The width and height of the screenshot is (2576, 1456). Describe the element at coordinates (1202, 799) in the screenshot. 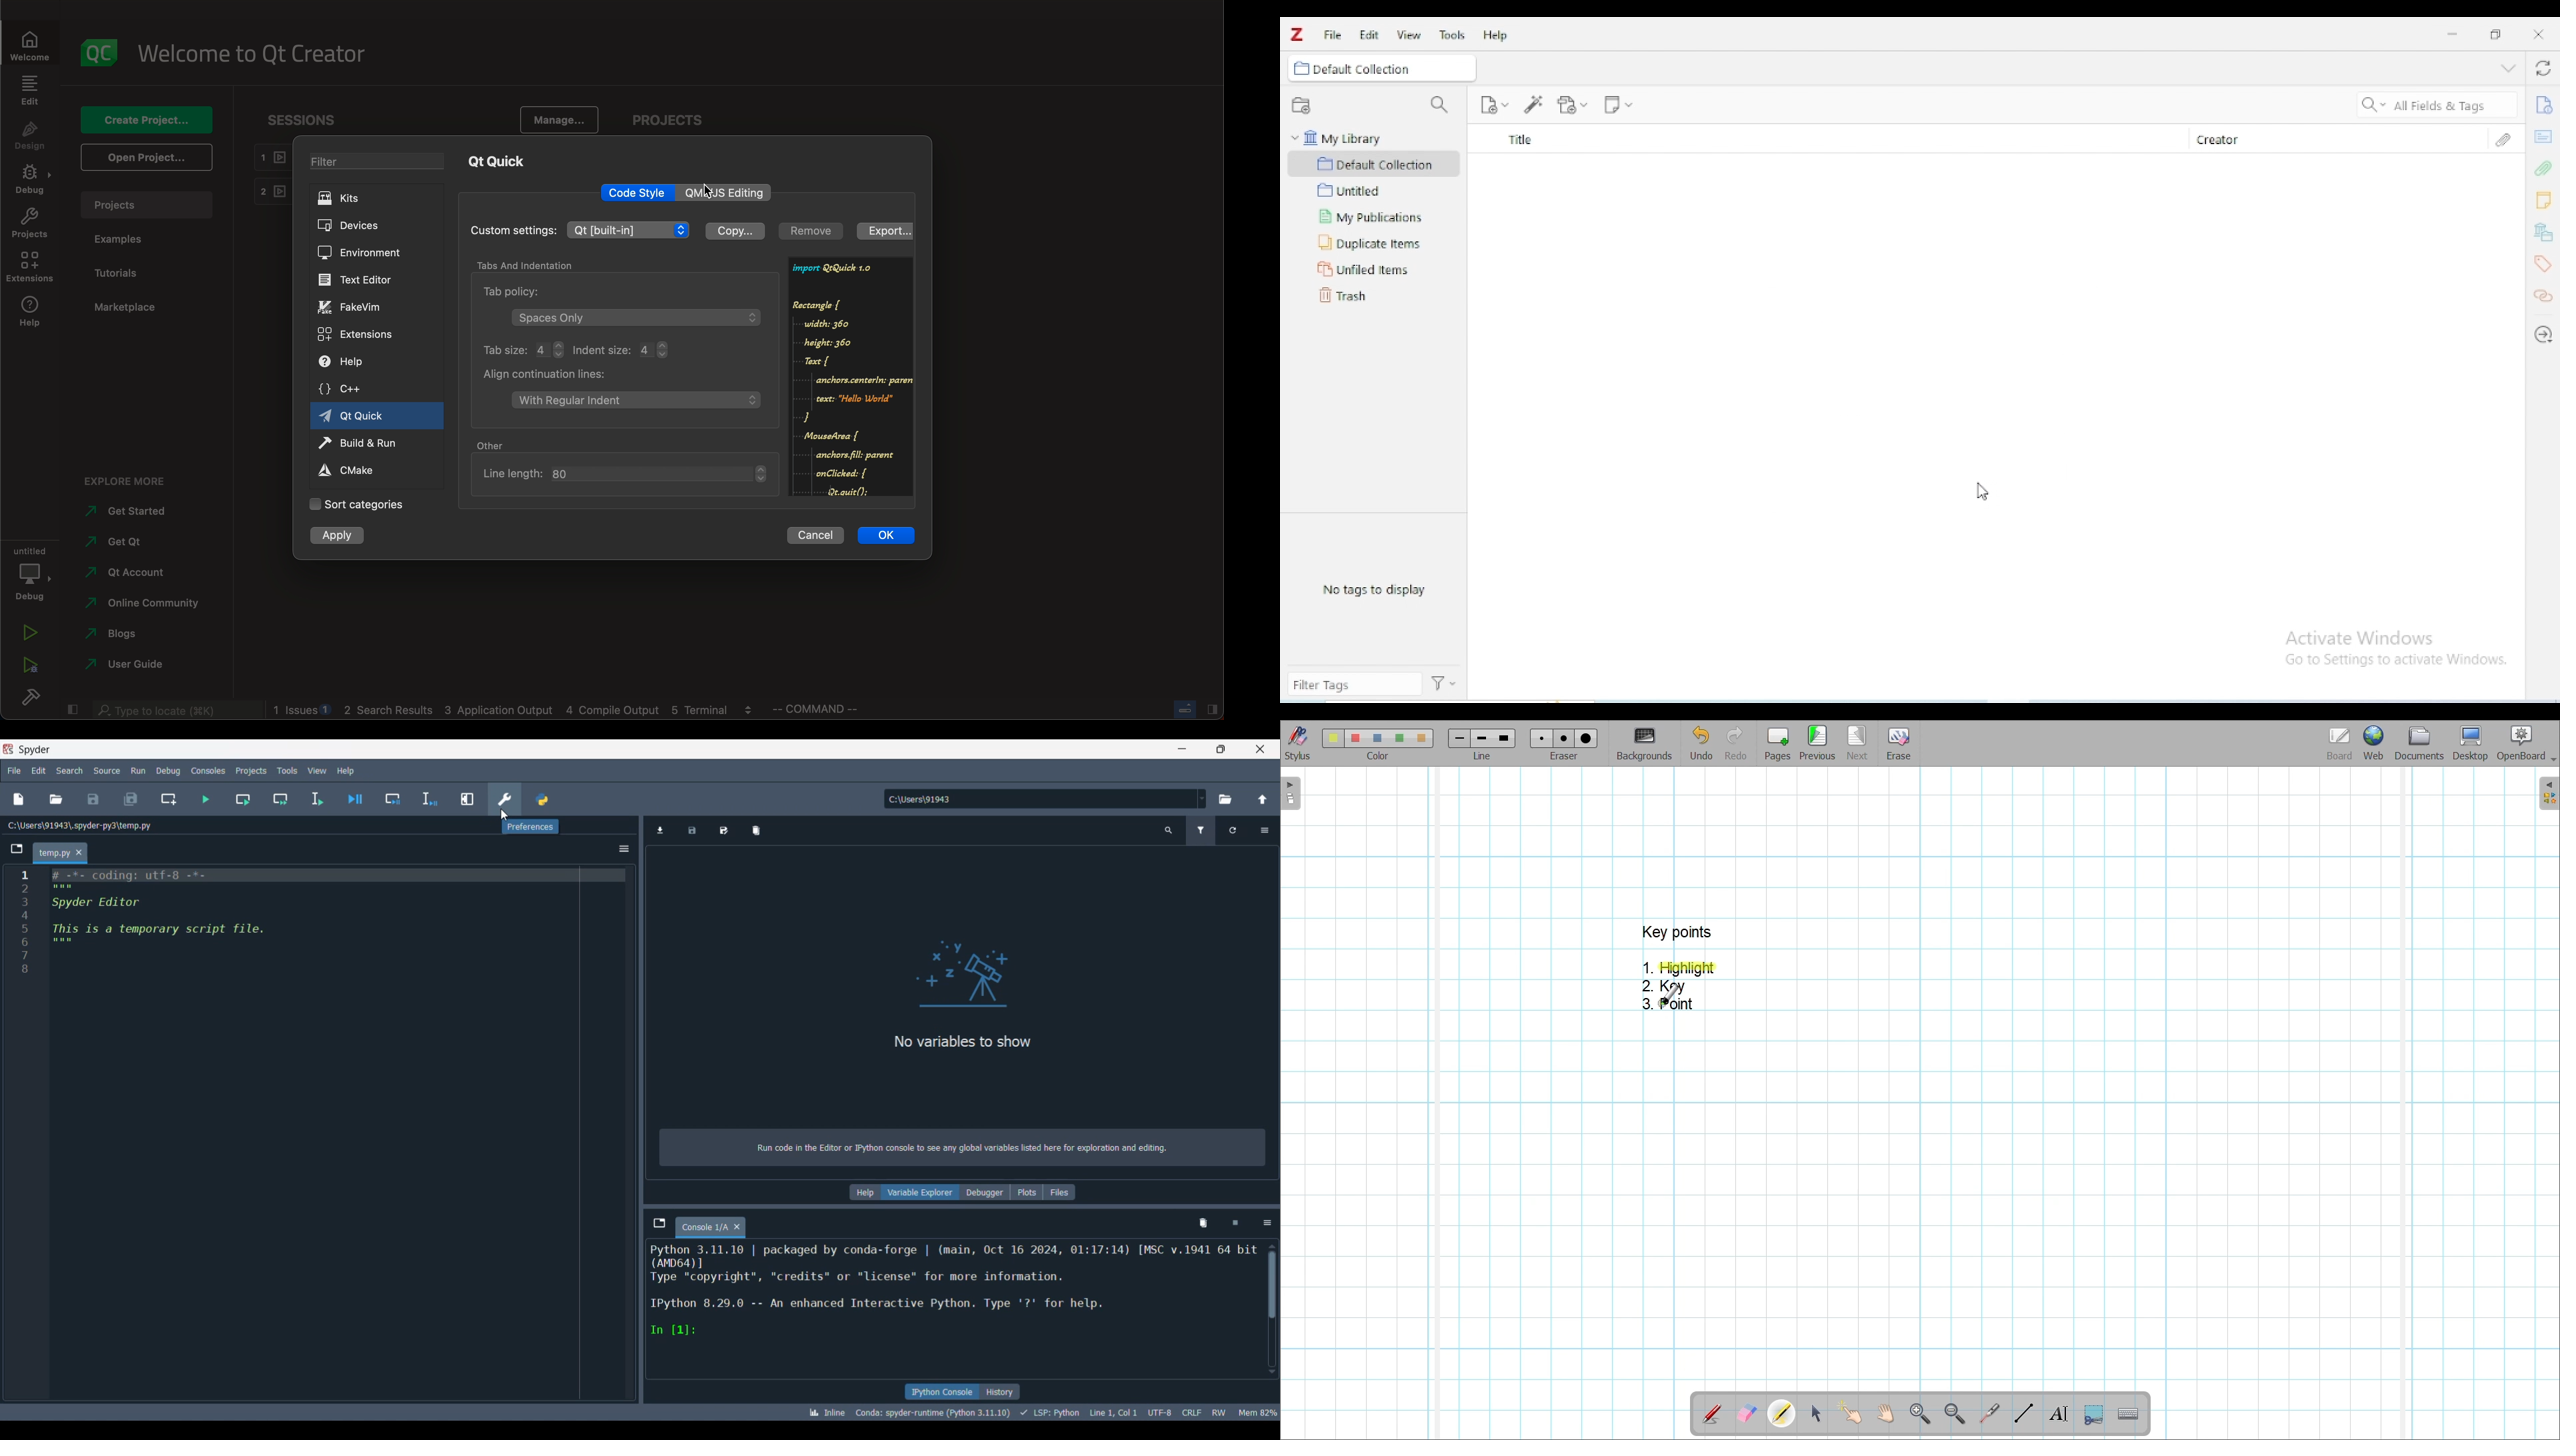

I see `Location options` at that location.